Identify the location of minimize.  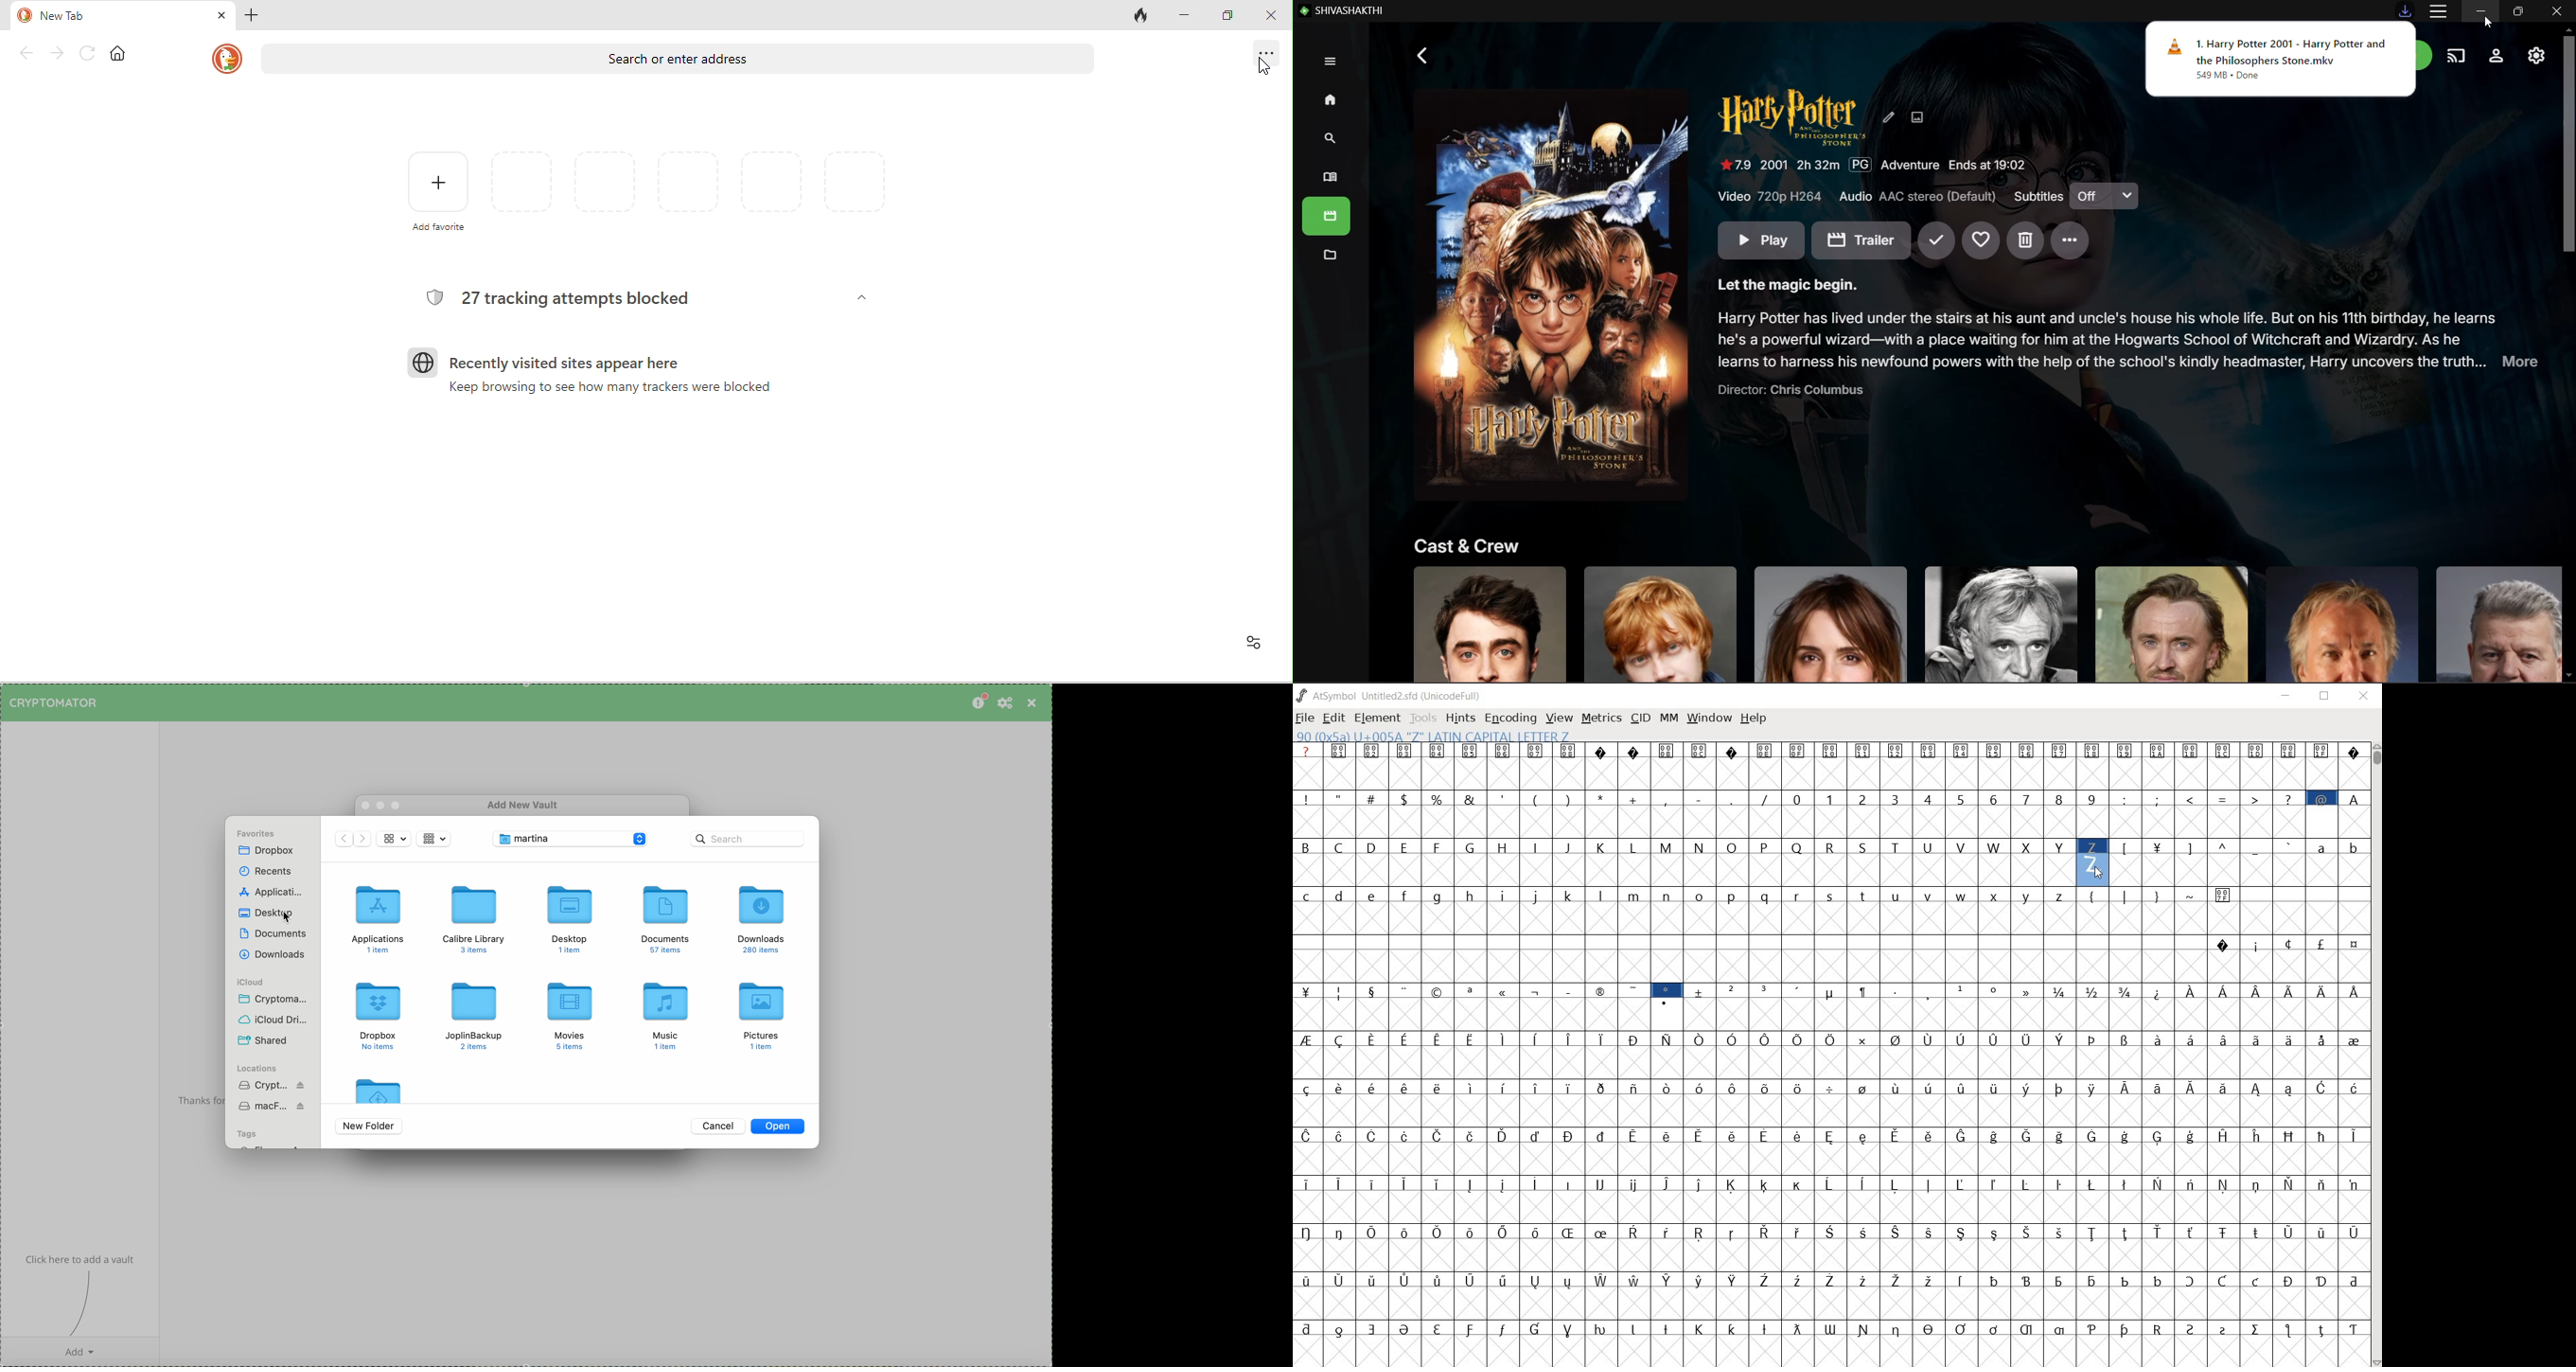
(2289, 698).